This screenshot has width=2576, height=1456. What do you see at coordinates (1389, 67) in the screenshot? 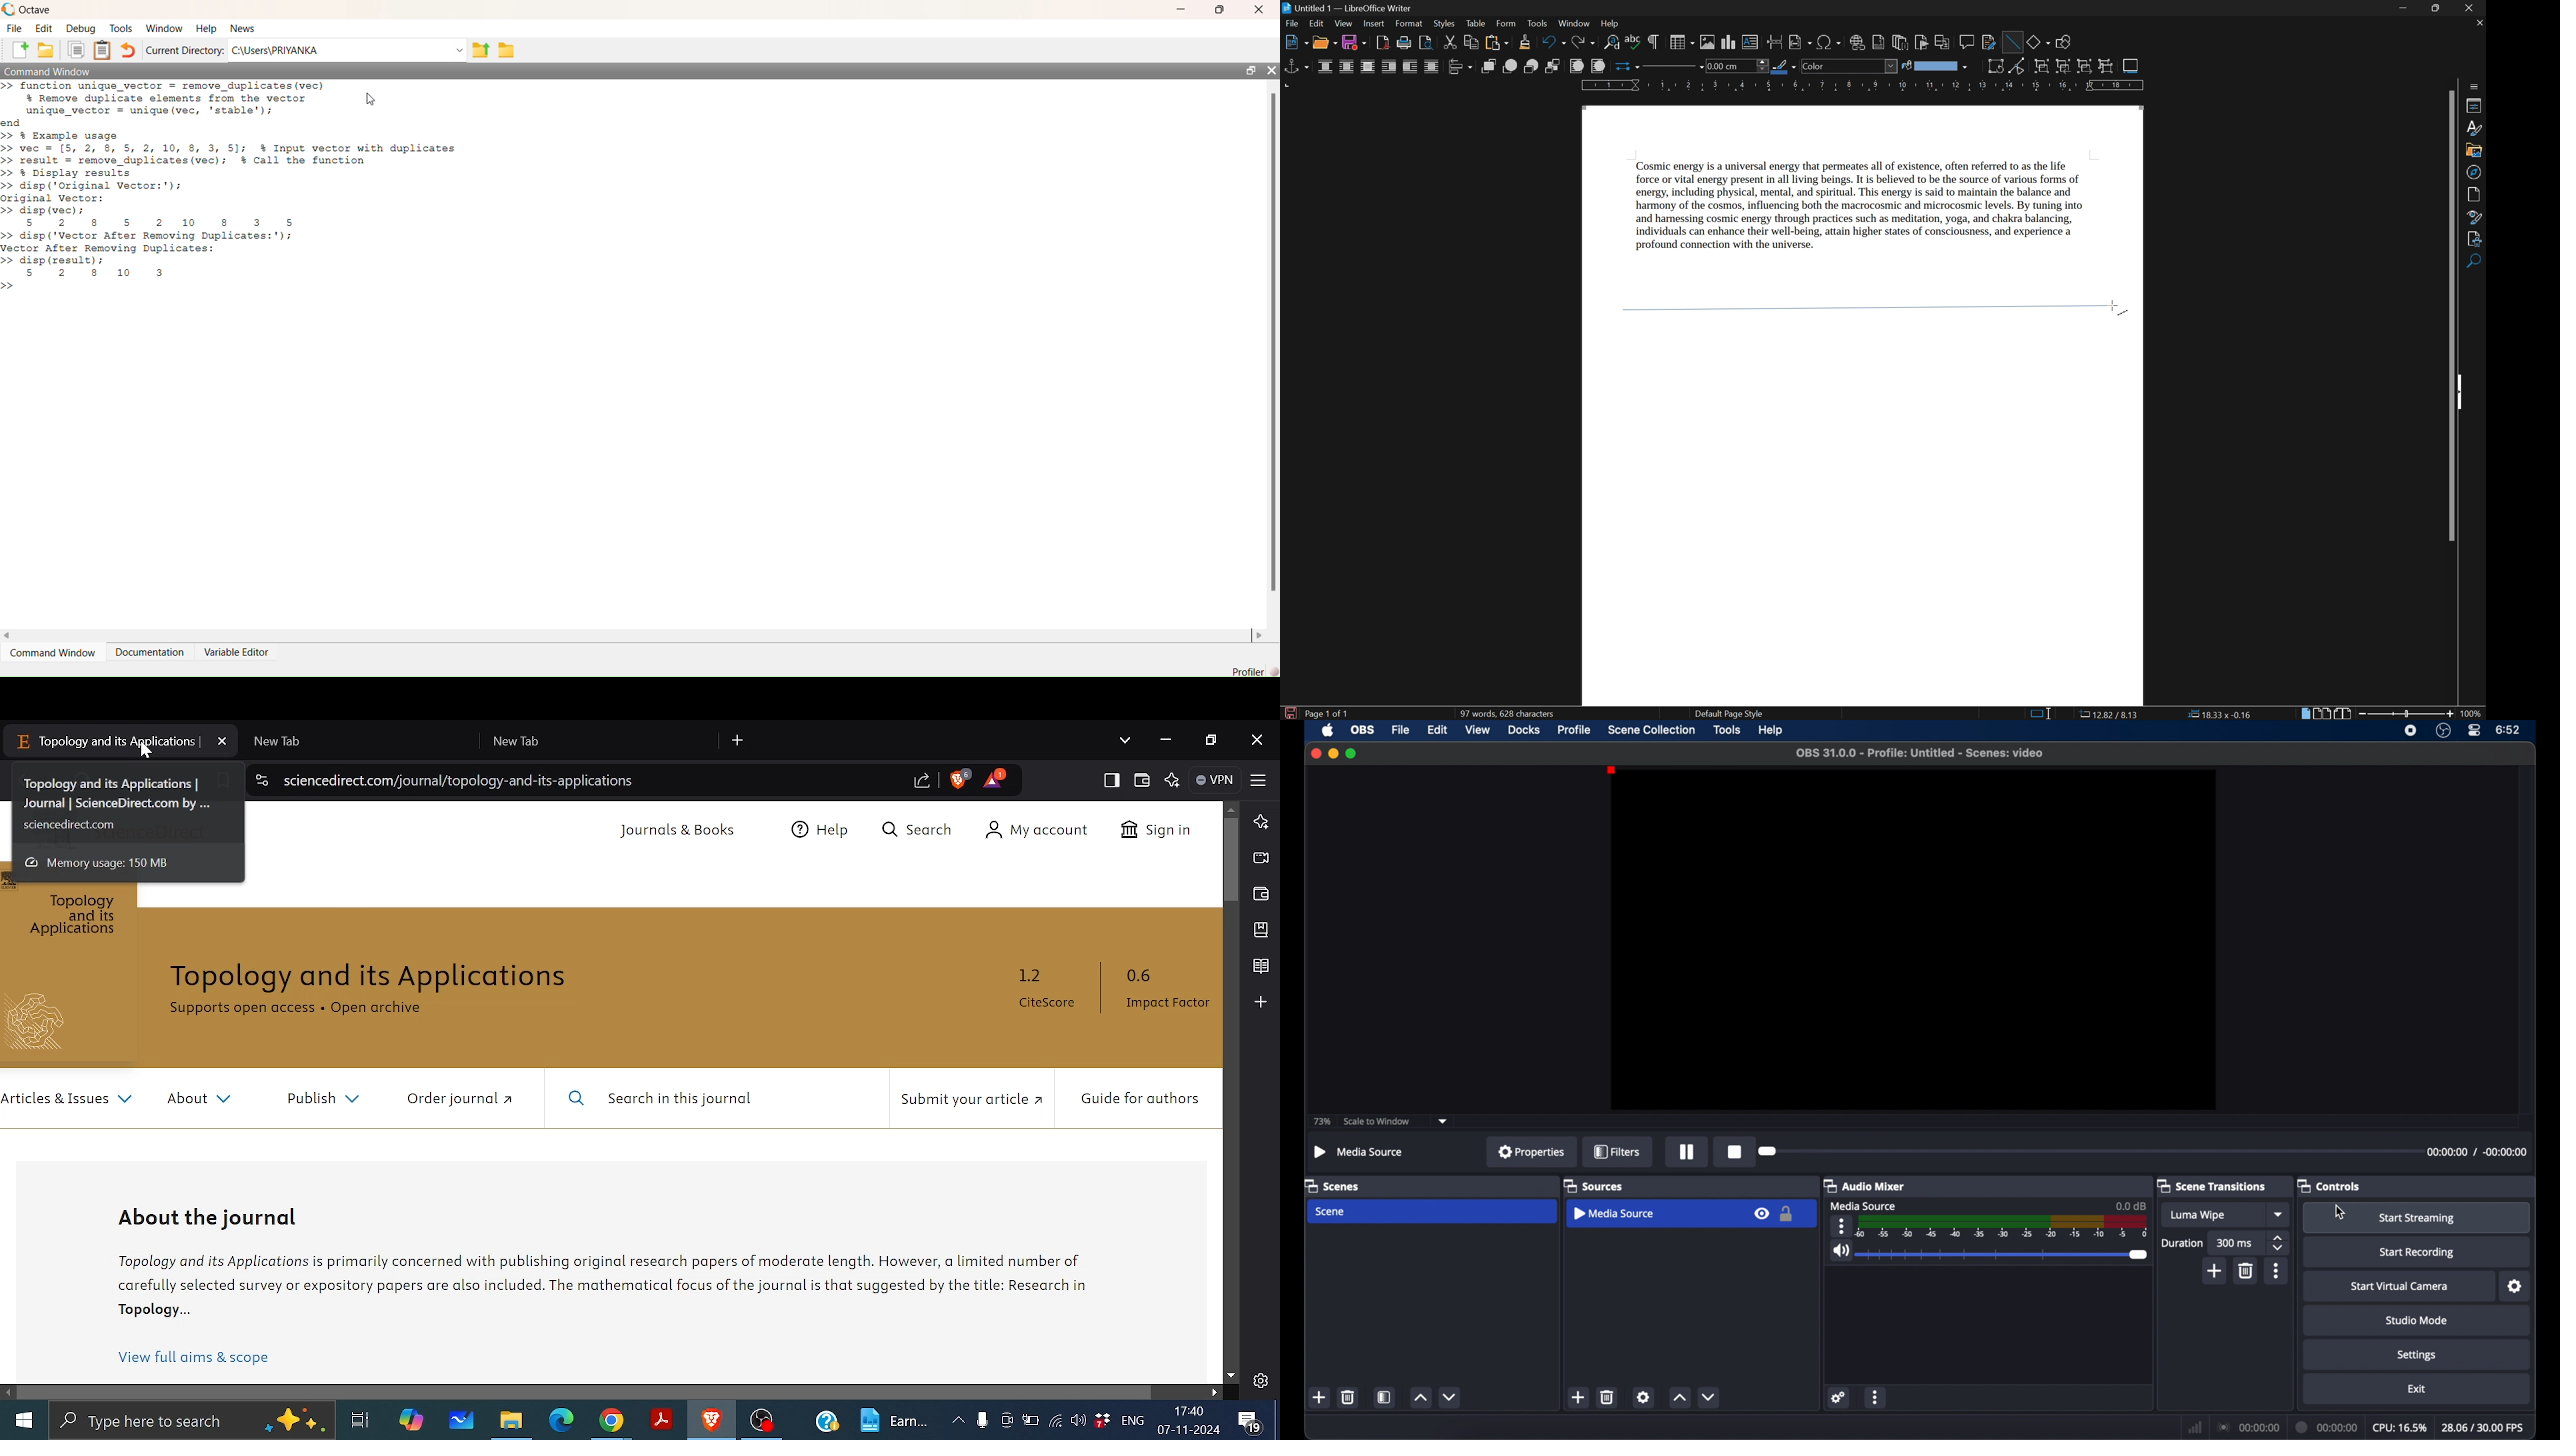
I see `before` at bounding box center [1389, 67].